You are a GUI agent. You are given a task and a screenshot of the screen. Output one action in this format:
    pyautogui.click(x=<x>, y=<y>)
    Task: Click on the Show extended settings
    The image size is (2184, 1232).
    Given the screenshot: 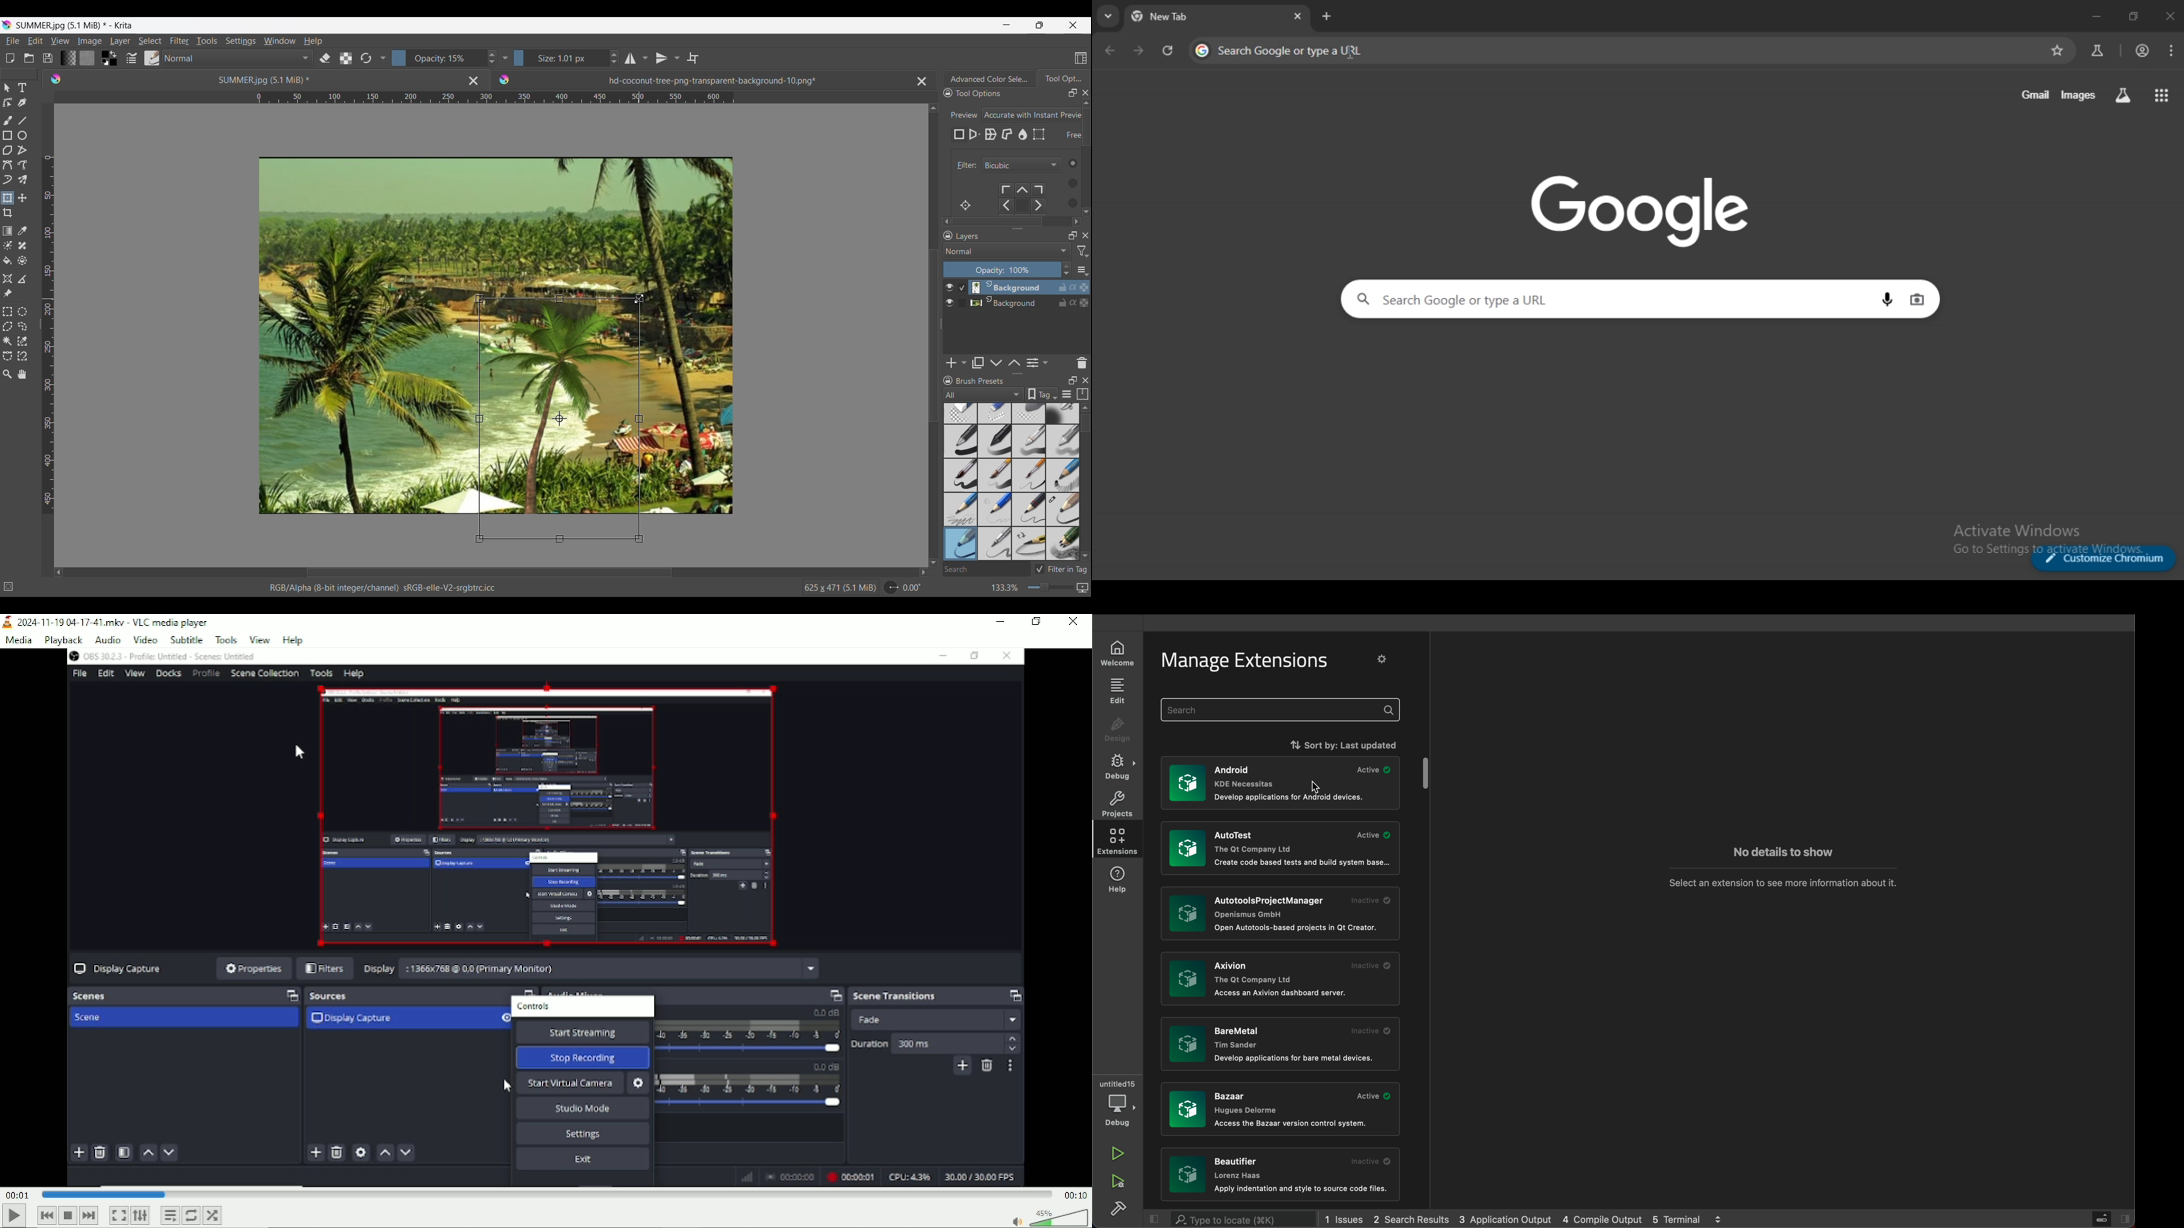 What is the action you would take?
    pyautogui.click(x=140, y=1216)
    